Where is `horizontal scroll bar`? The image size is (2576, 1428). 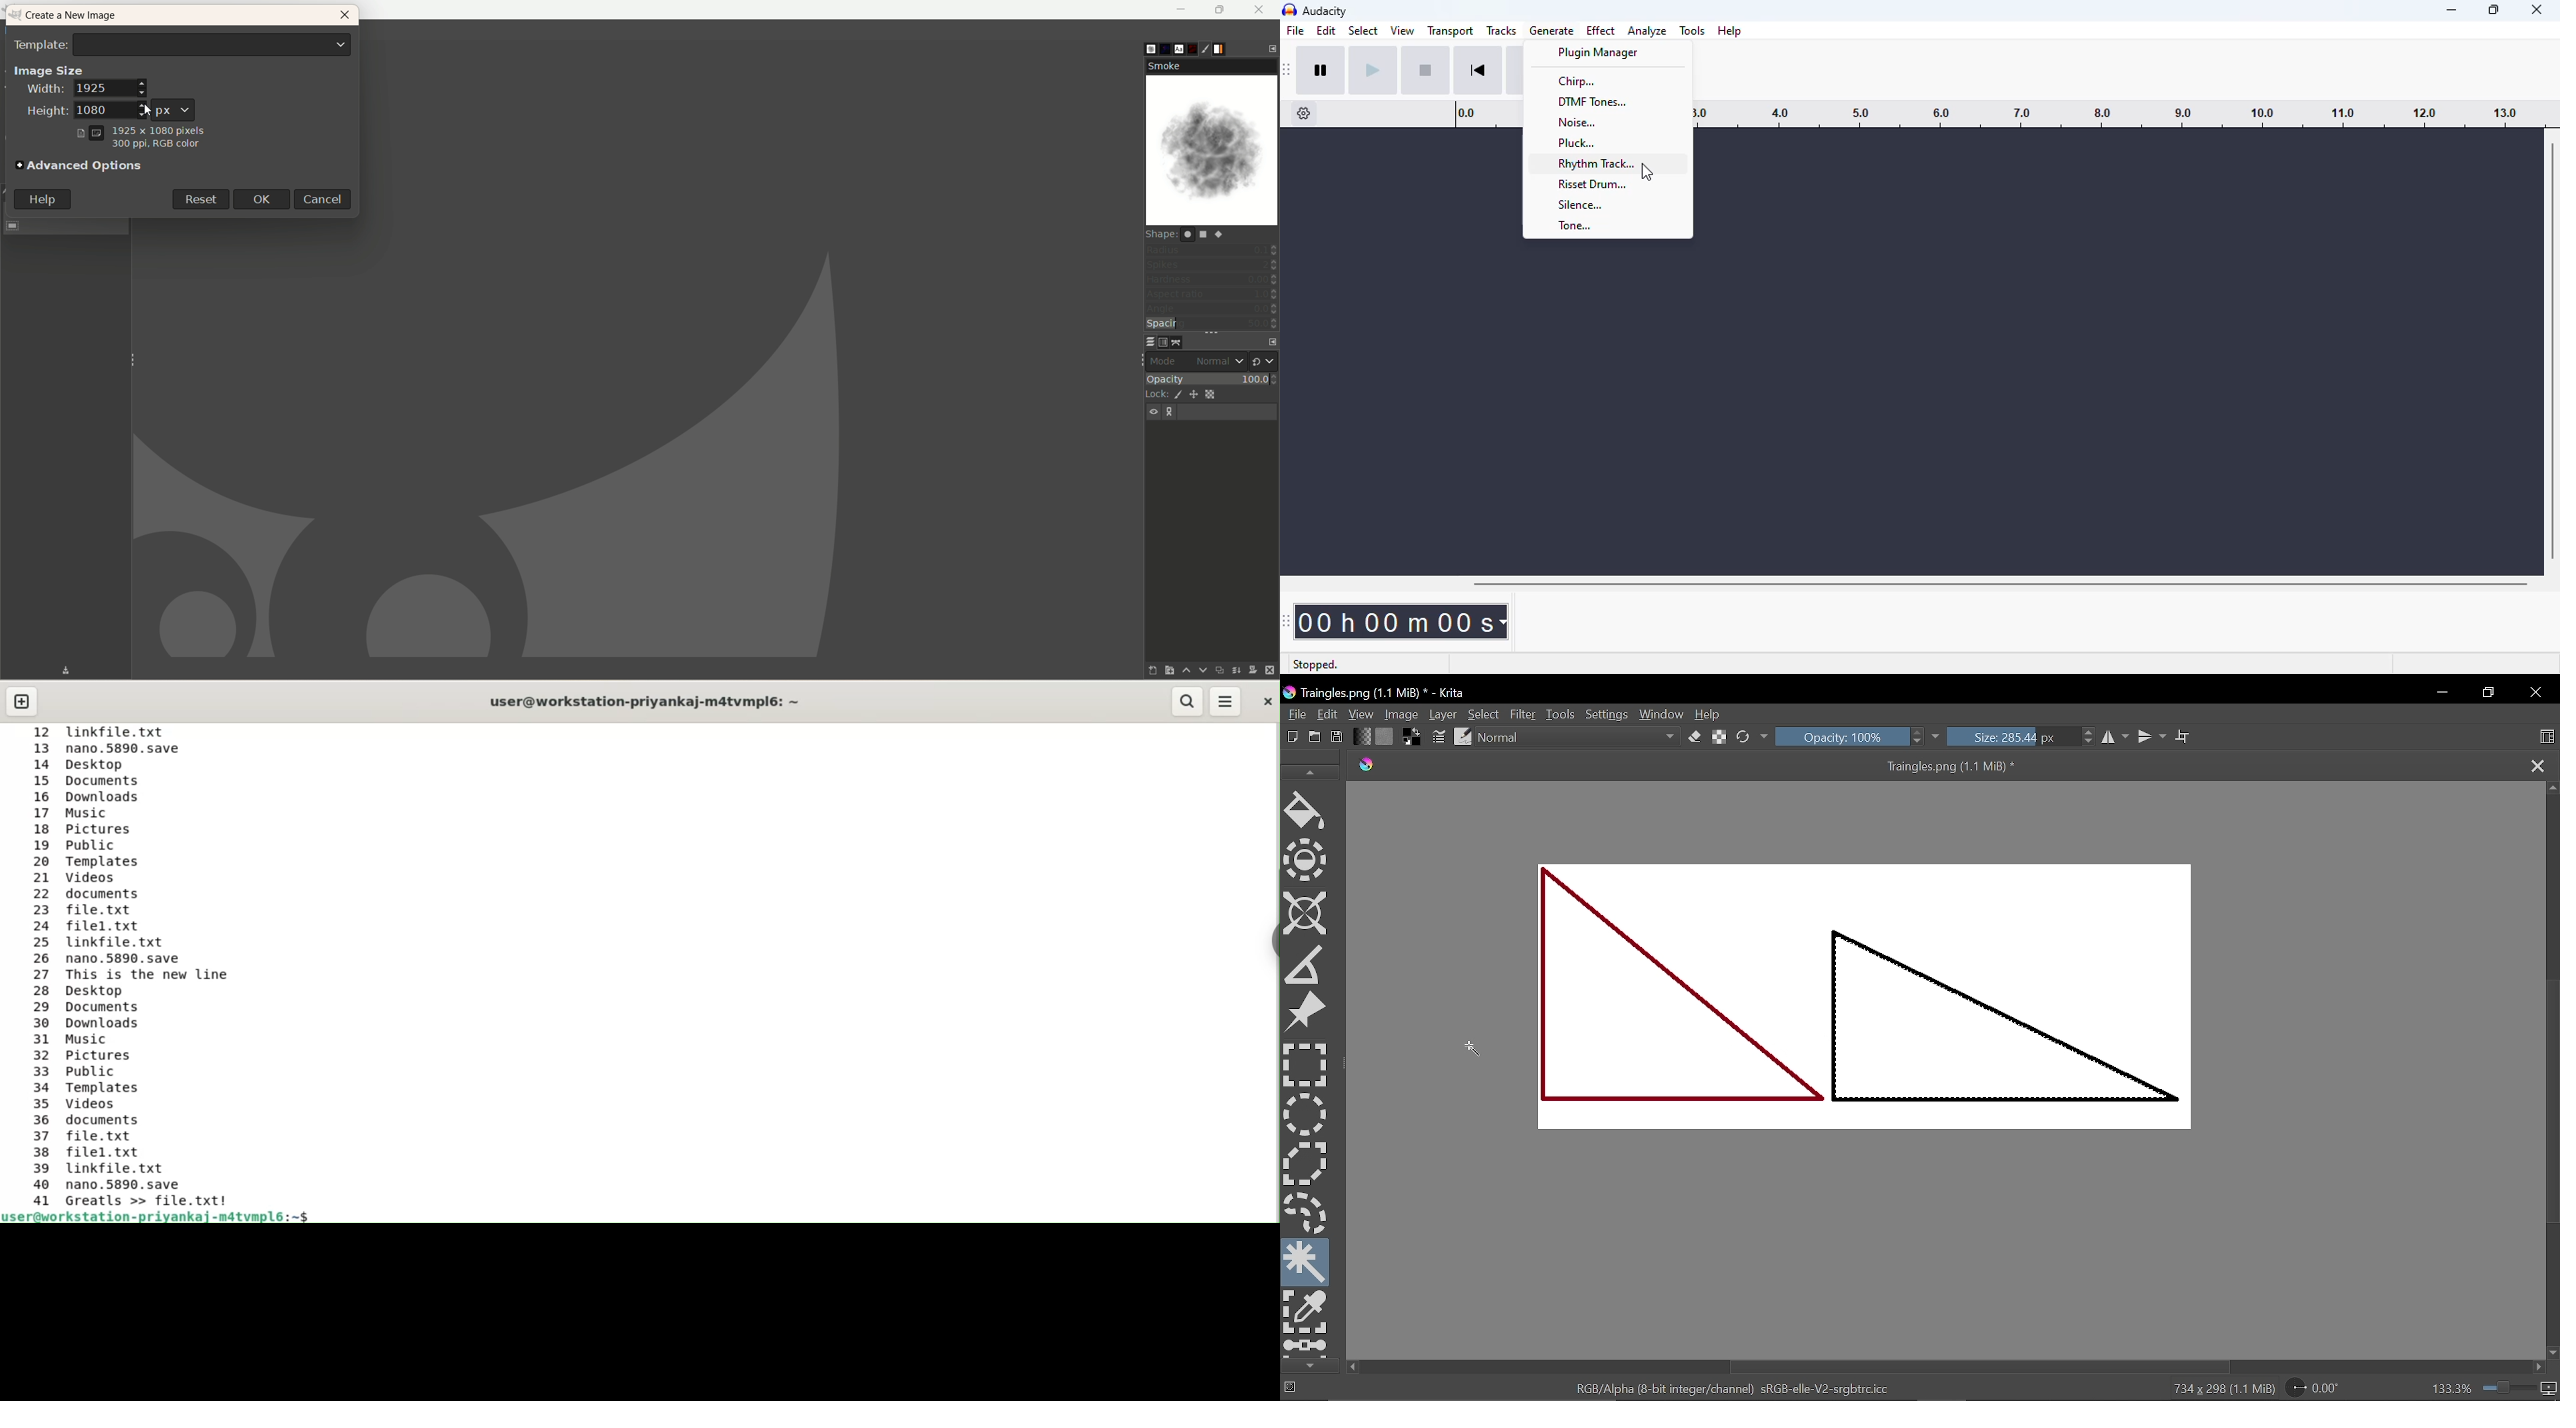
horizontal scroll bar is located at coordinates (2000, 585).